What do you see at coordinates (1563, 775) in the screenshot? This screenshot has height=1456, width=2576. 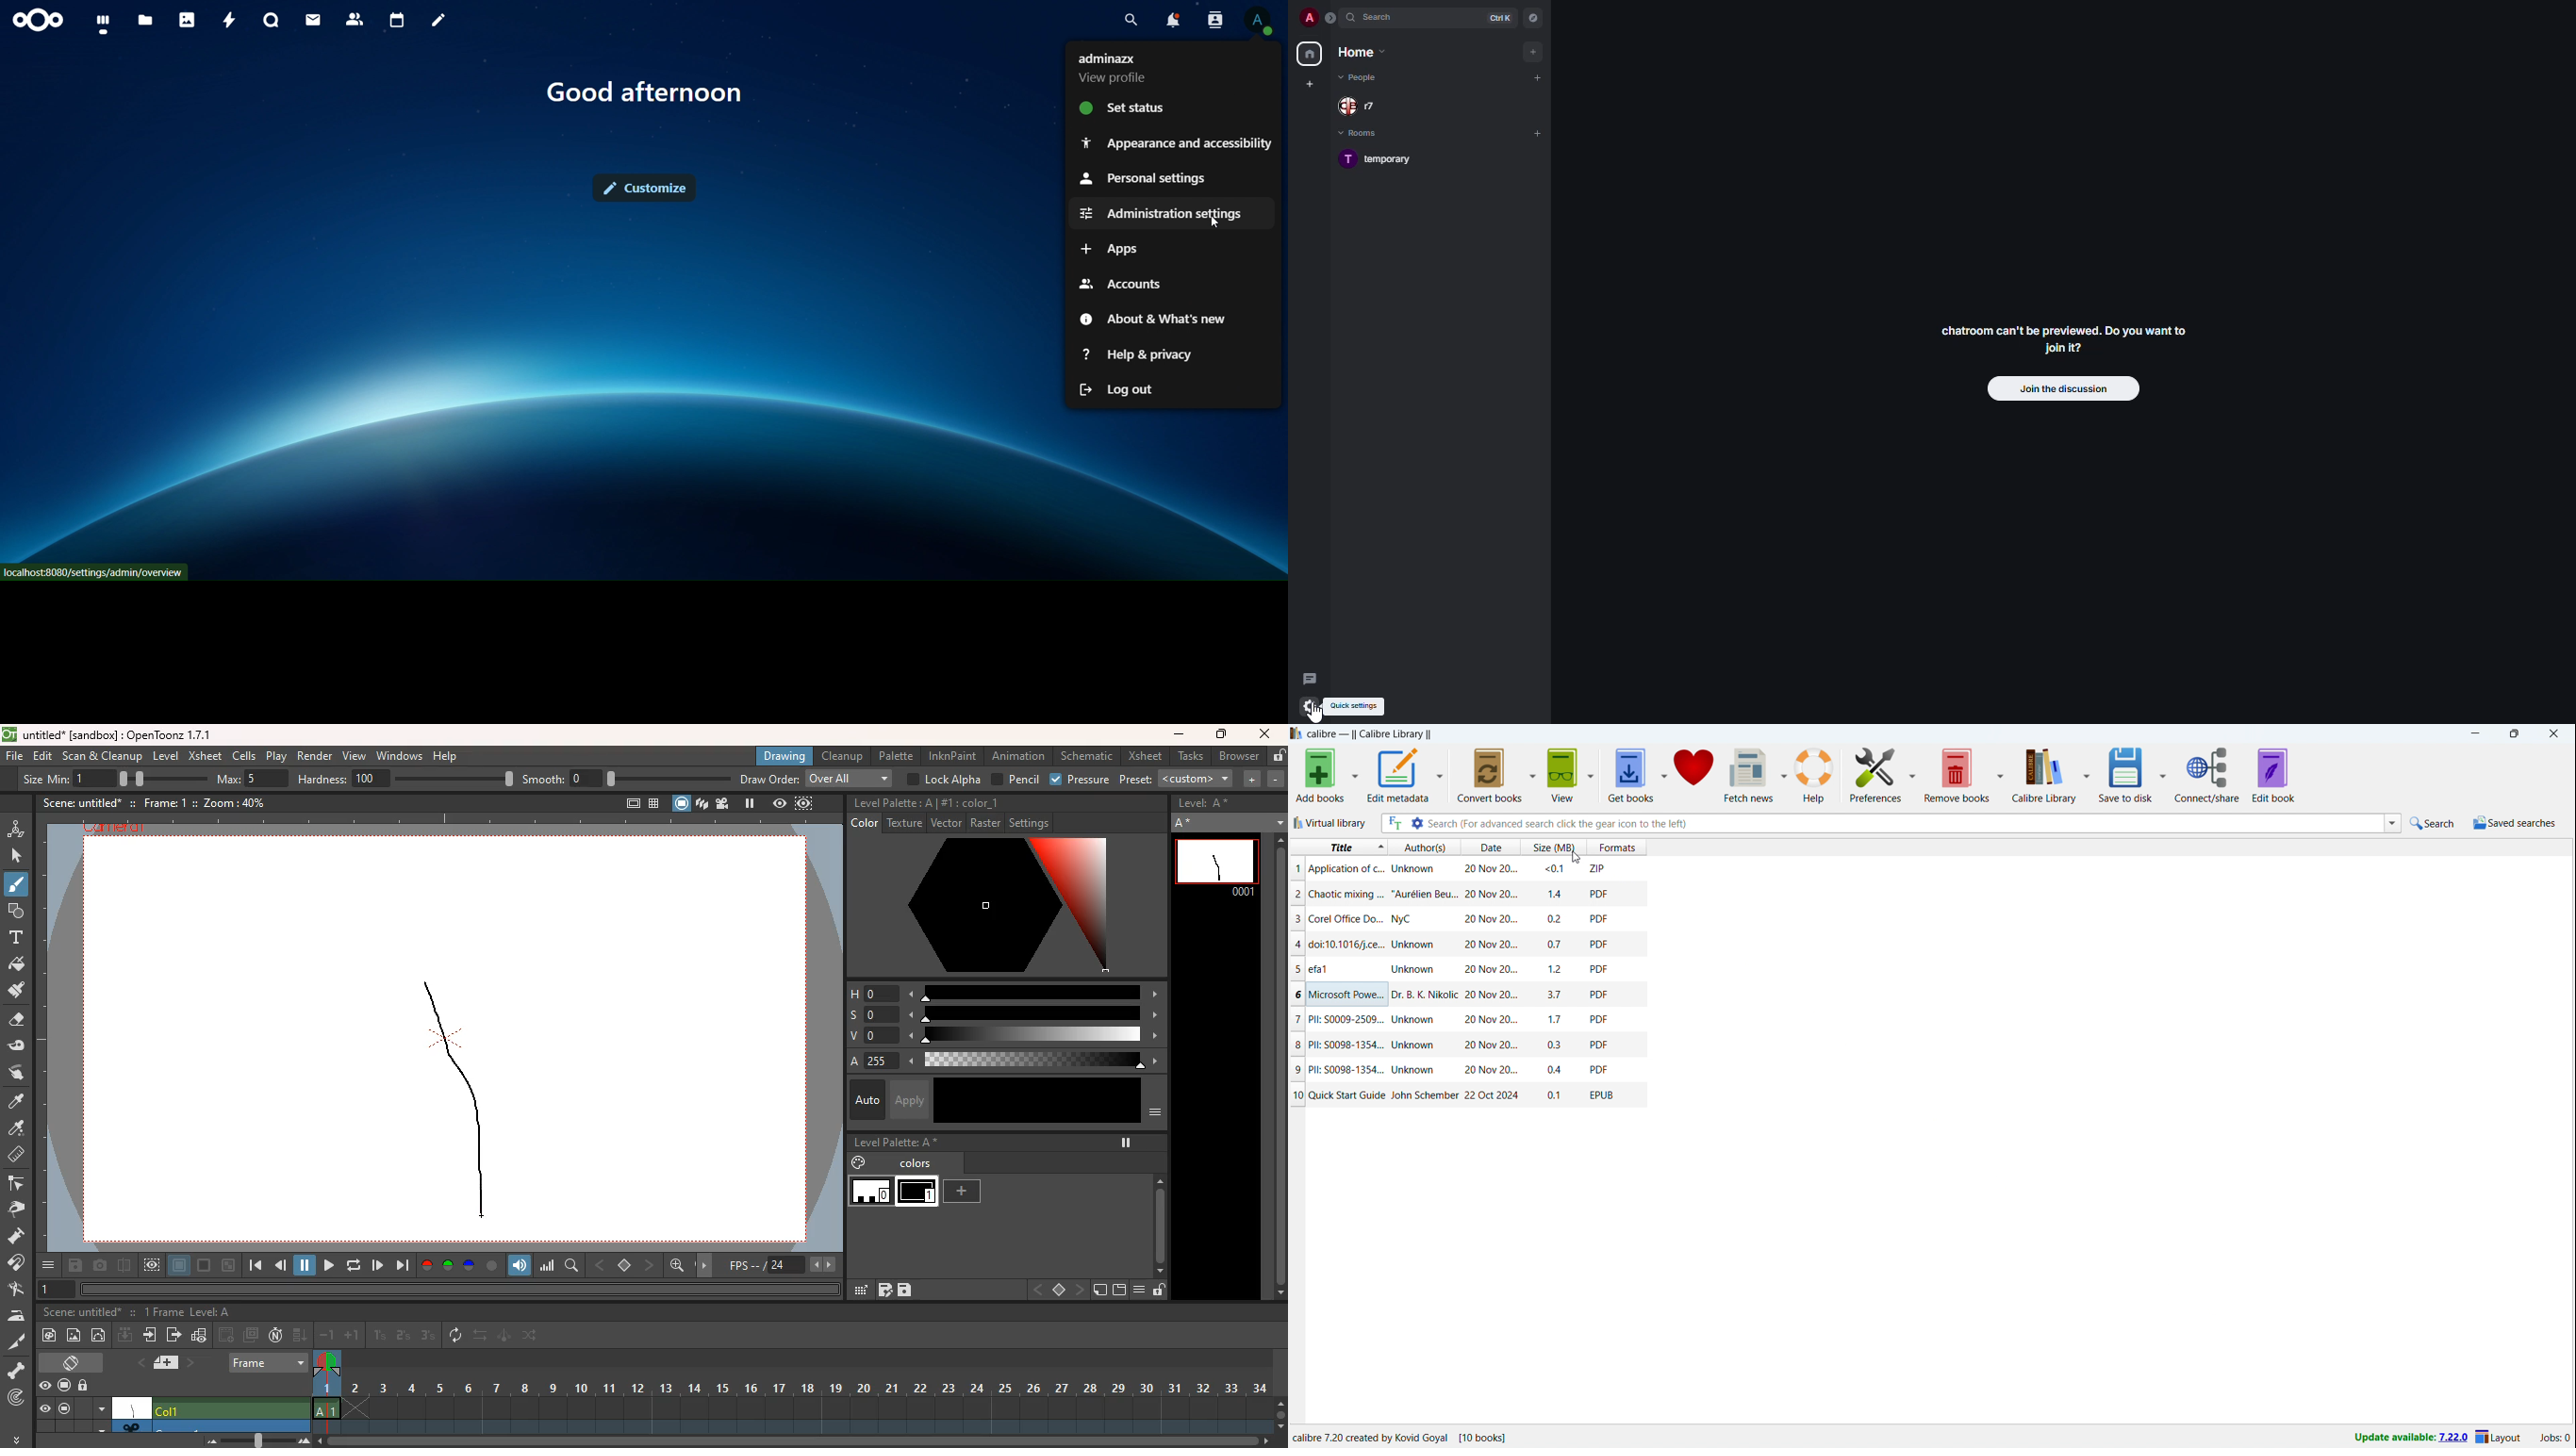 I see `view` at bounding box center [1563, 775].